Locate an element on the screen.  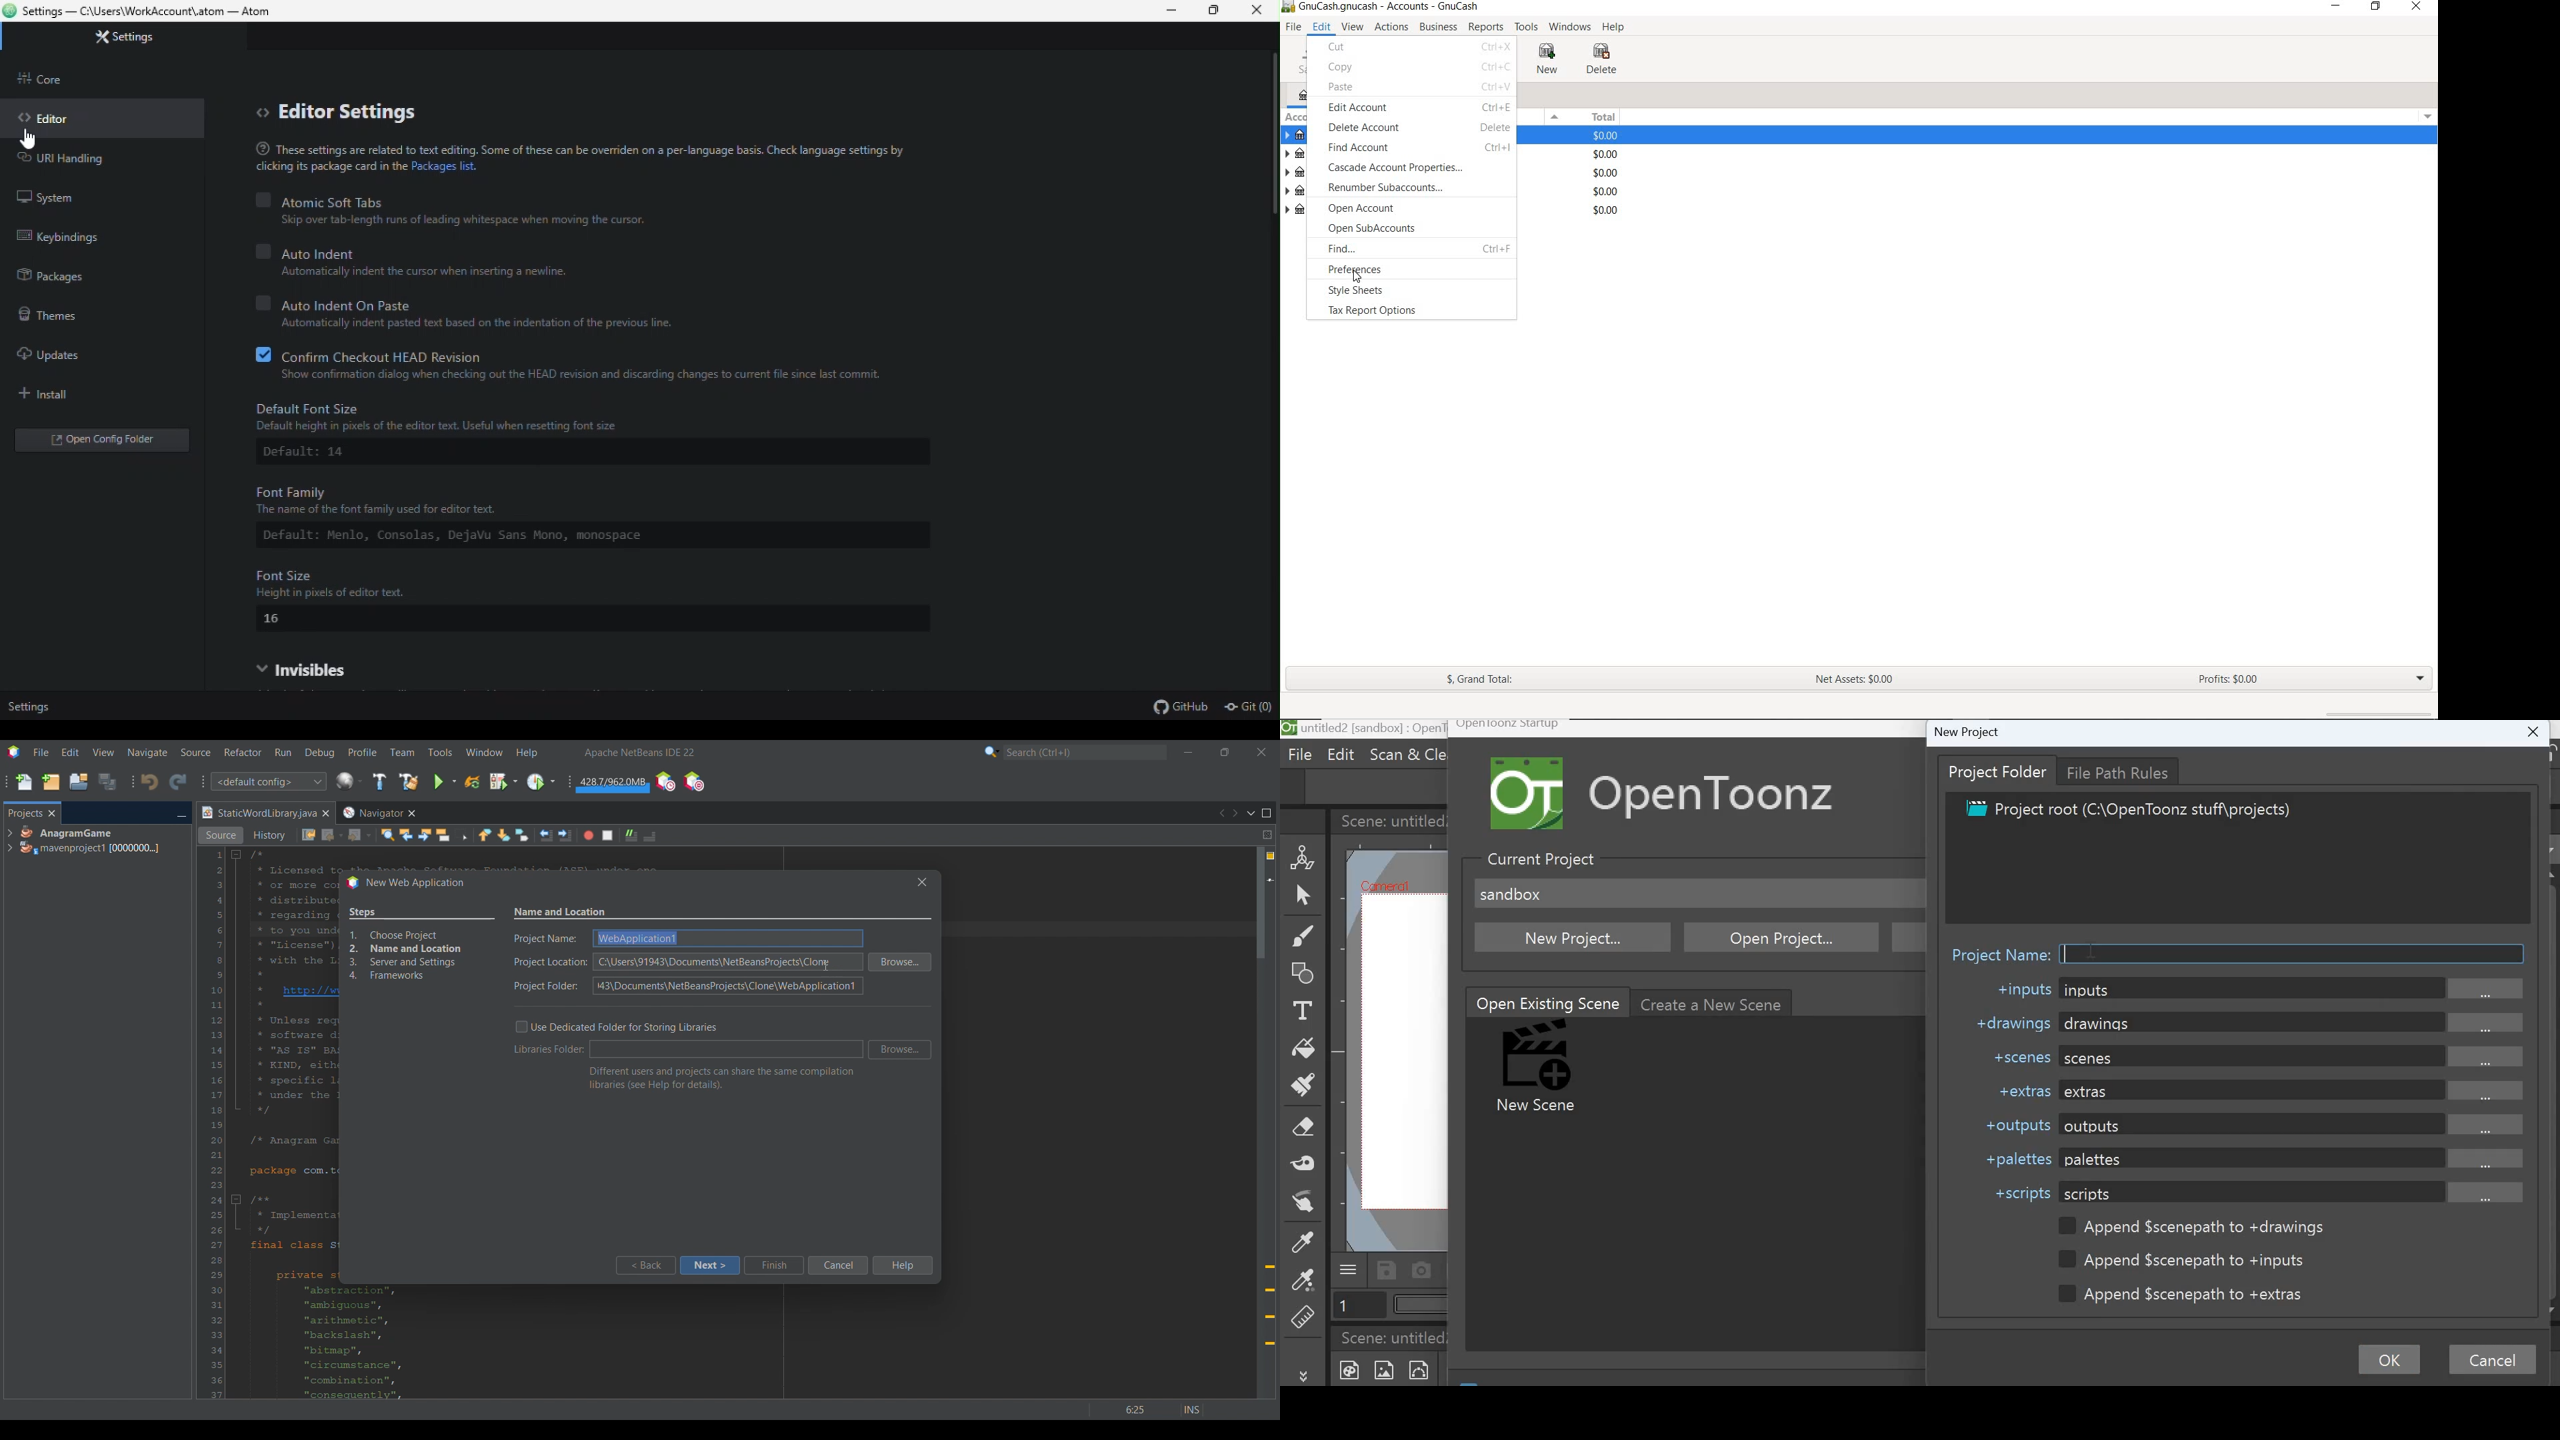
Default Font Size
Default height in pixels of the editor text. Useful when resetting font size is located at coordinates (600, 418).